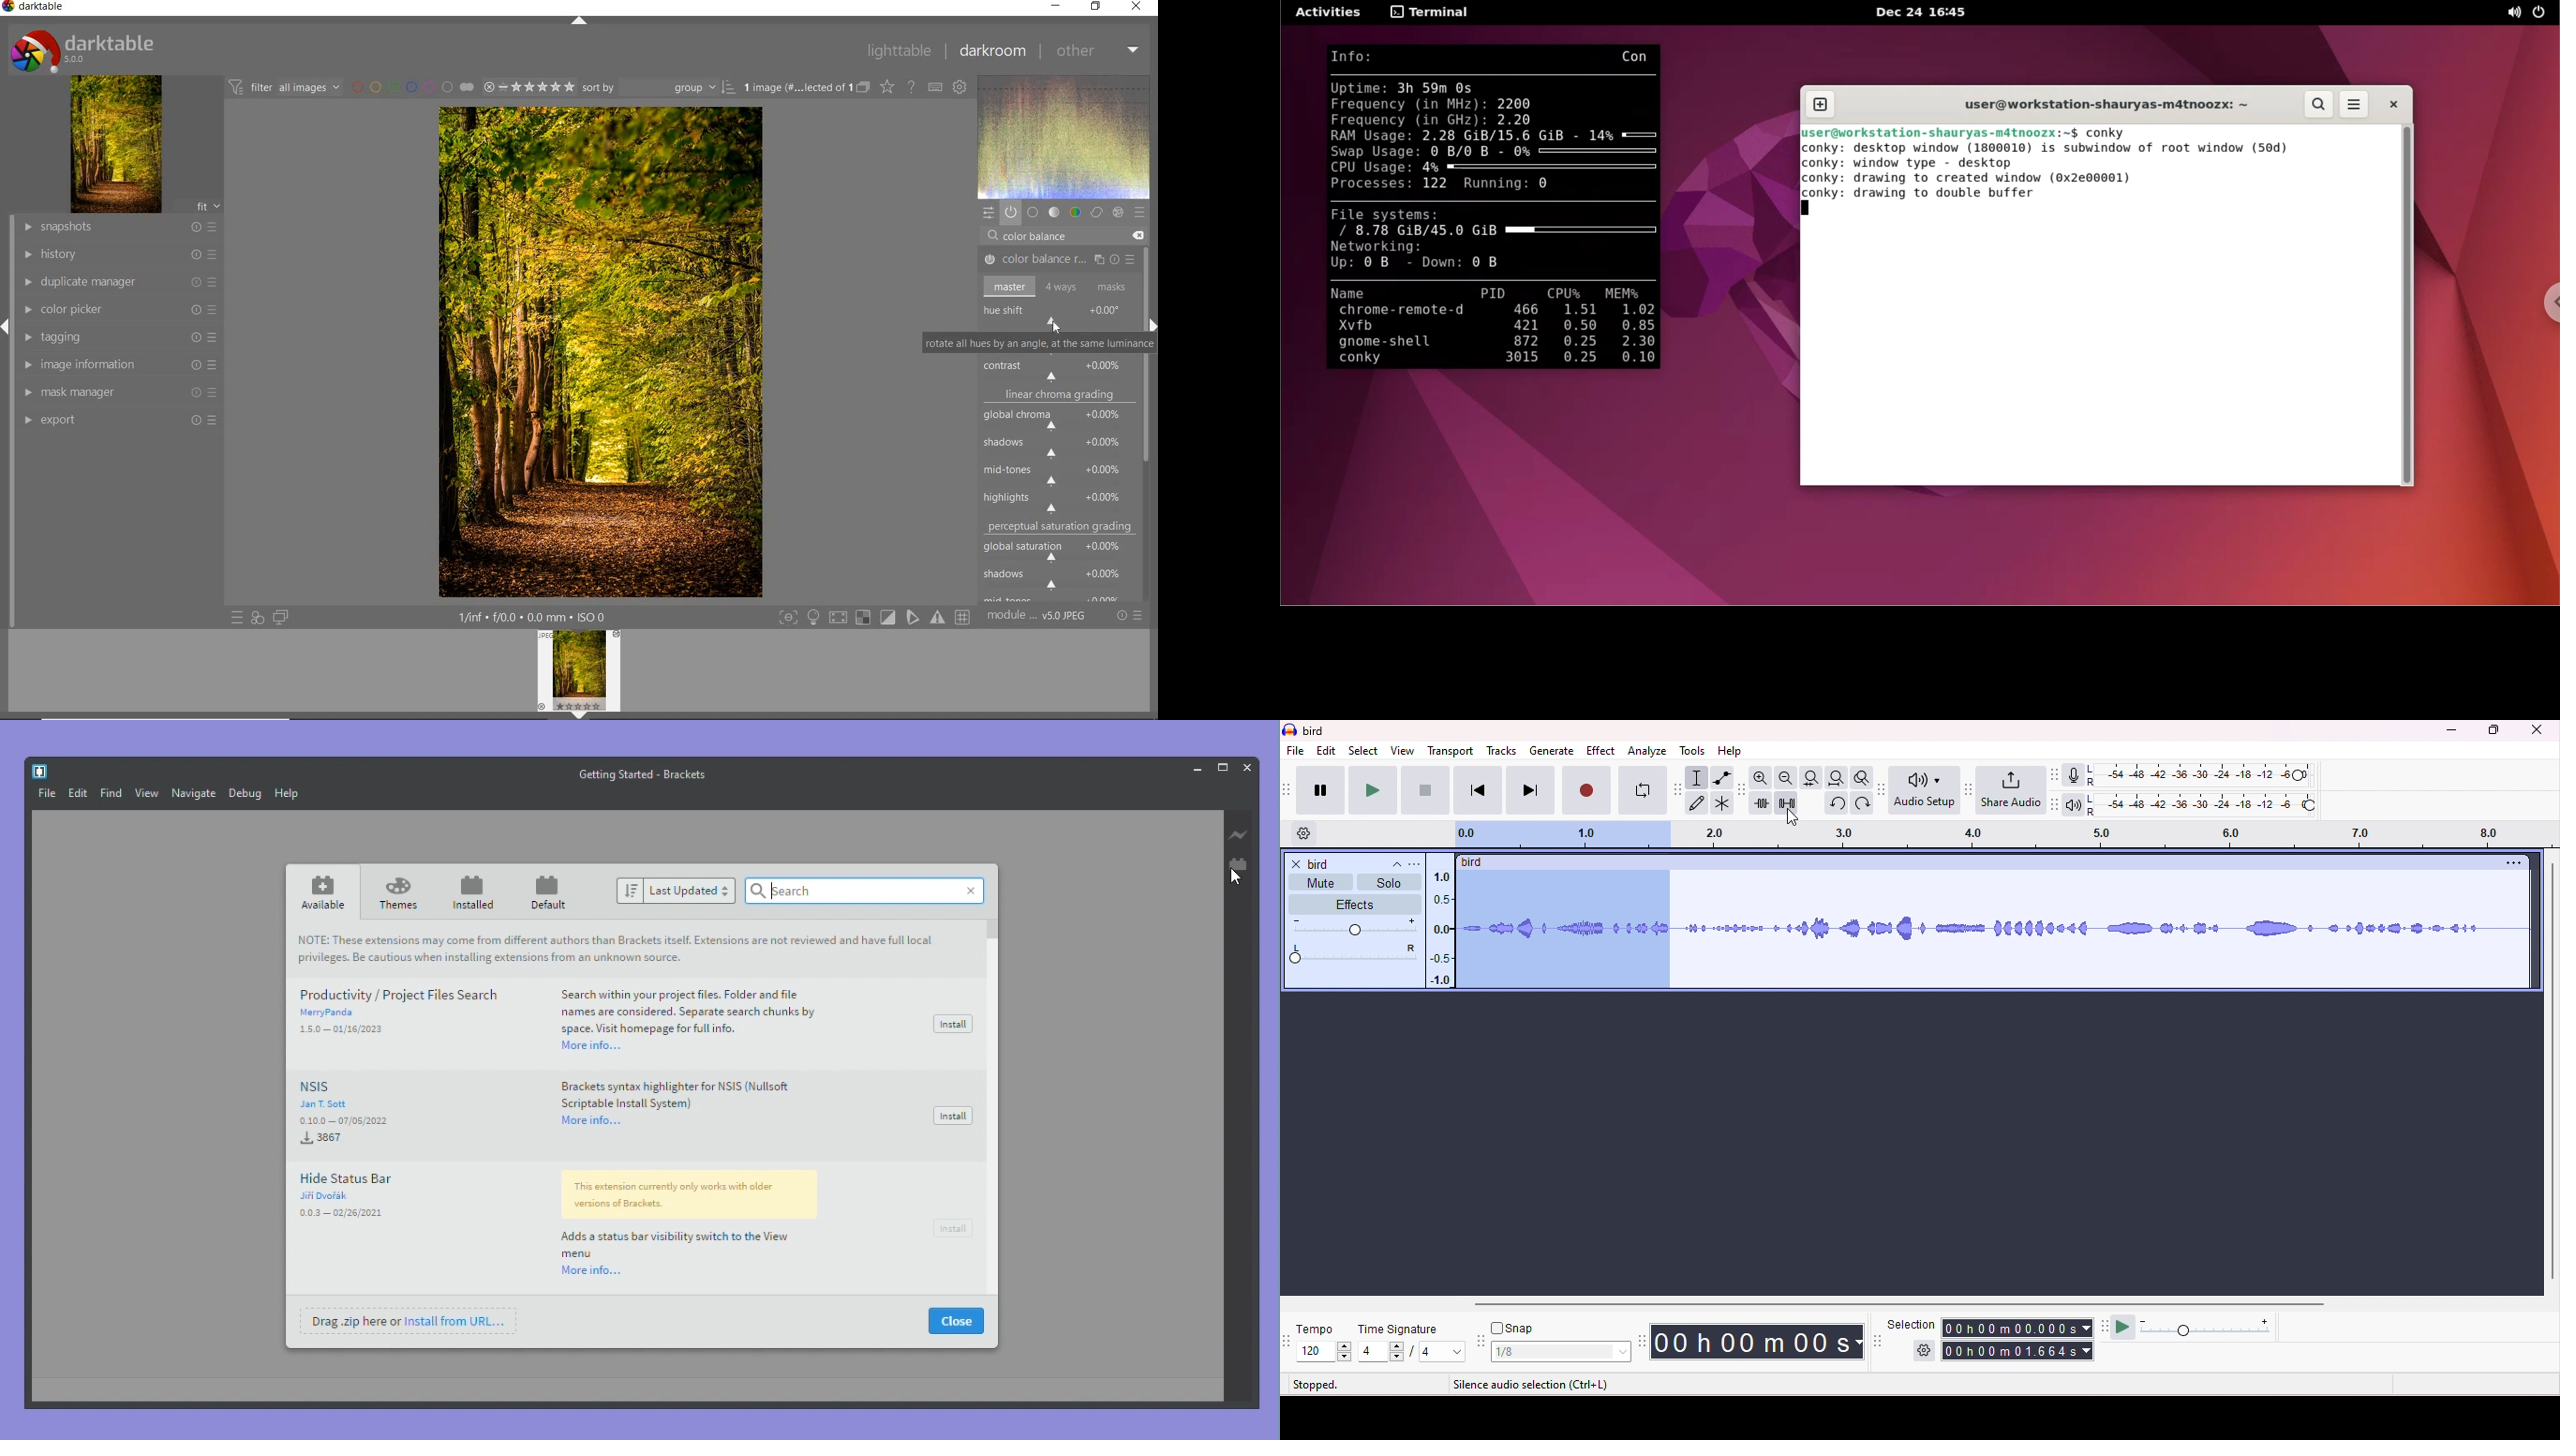 This screenshot has height=1456, width=2576. What do you see at coordinates (1763, 776) in the screenshot?
I see `zoom in` at bounding box center [1763, 776].